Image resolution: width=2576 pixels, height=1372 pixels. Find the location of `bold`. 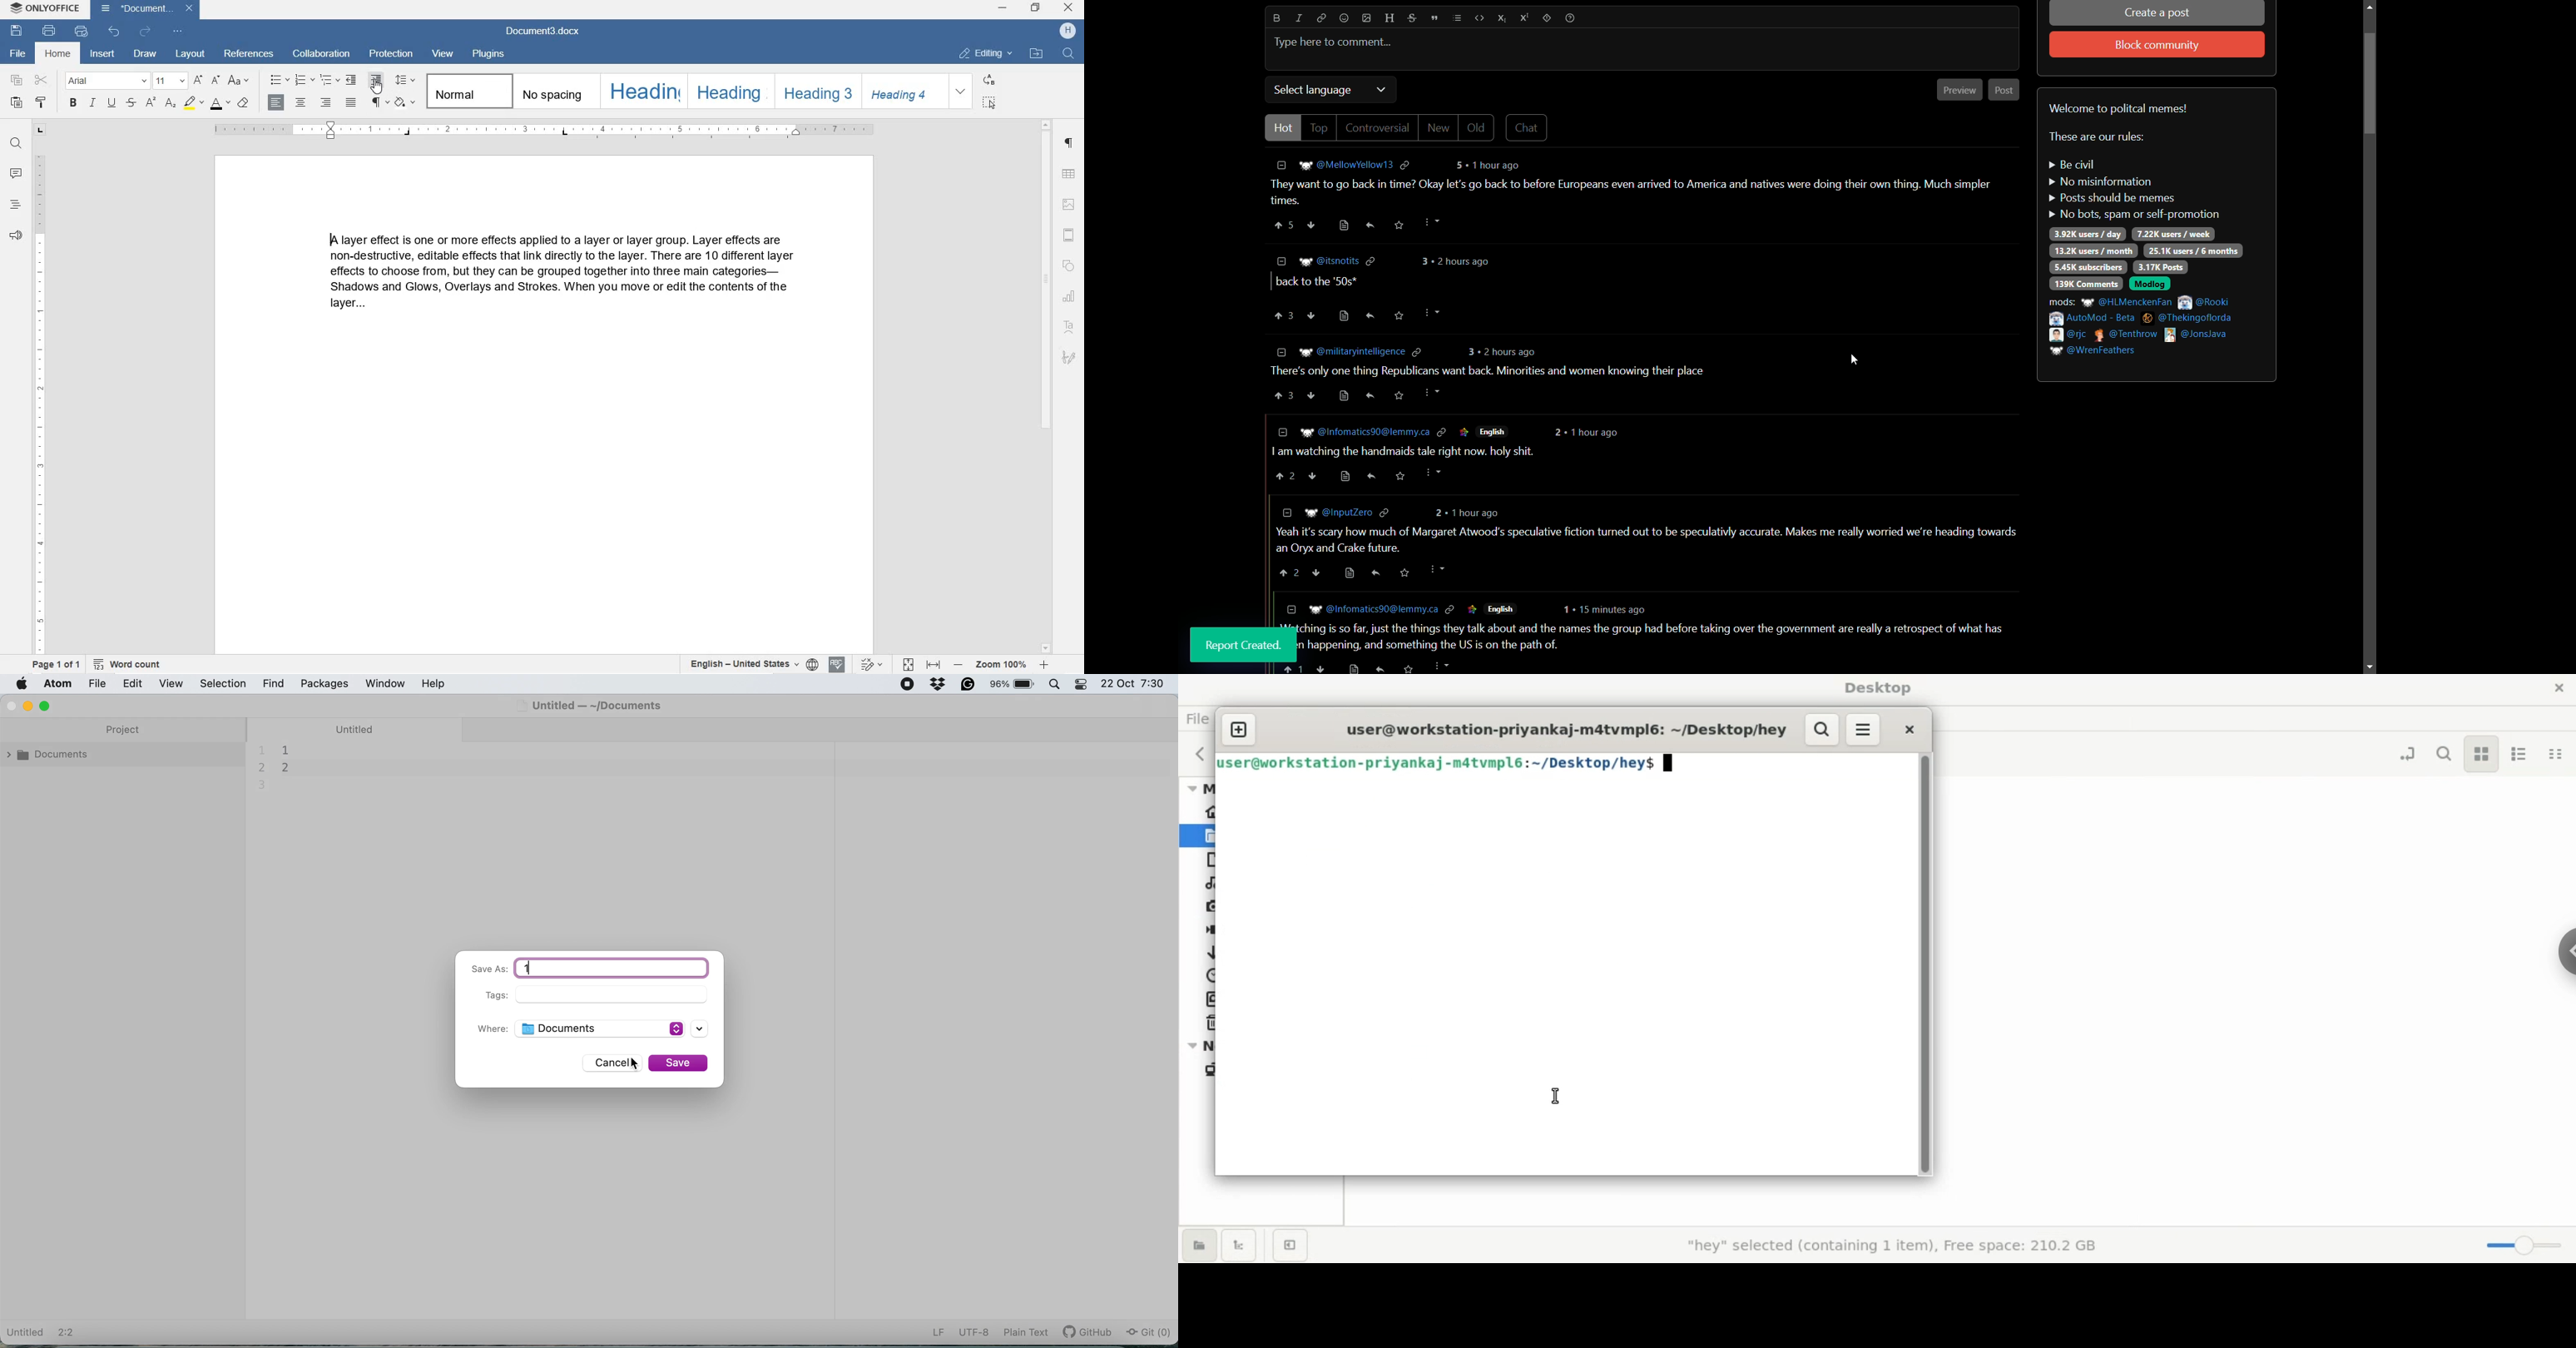

bold is located at coordinates (1277, 18).